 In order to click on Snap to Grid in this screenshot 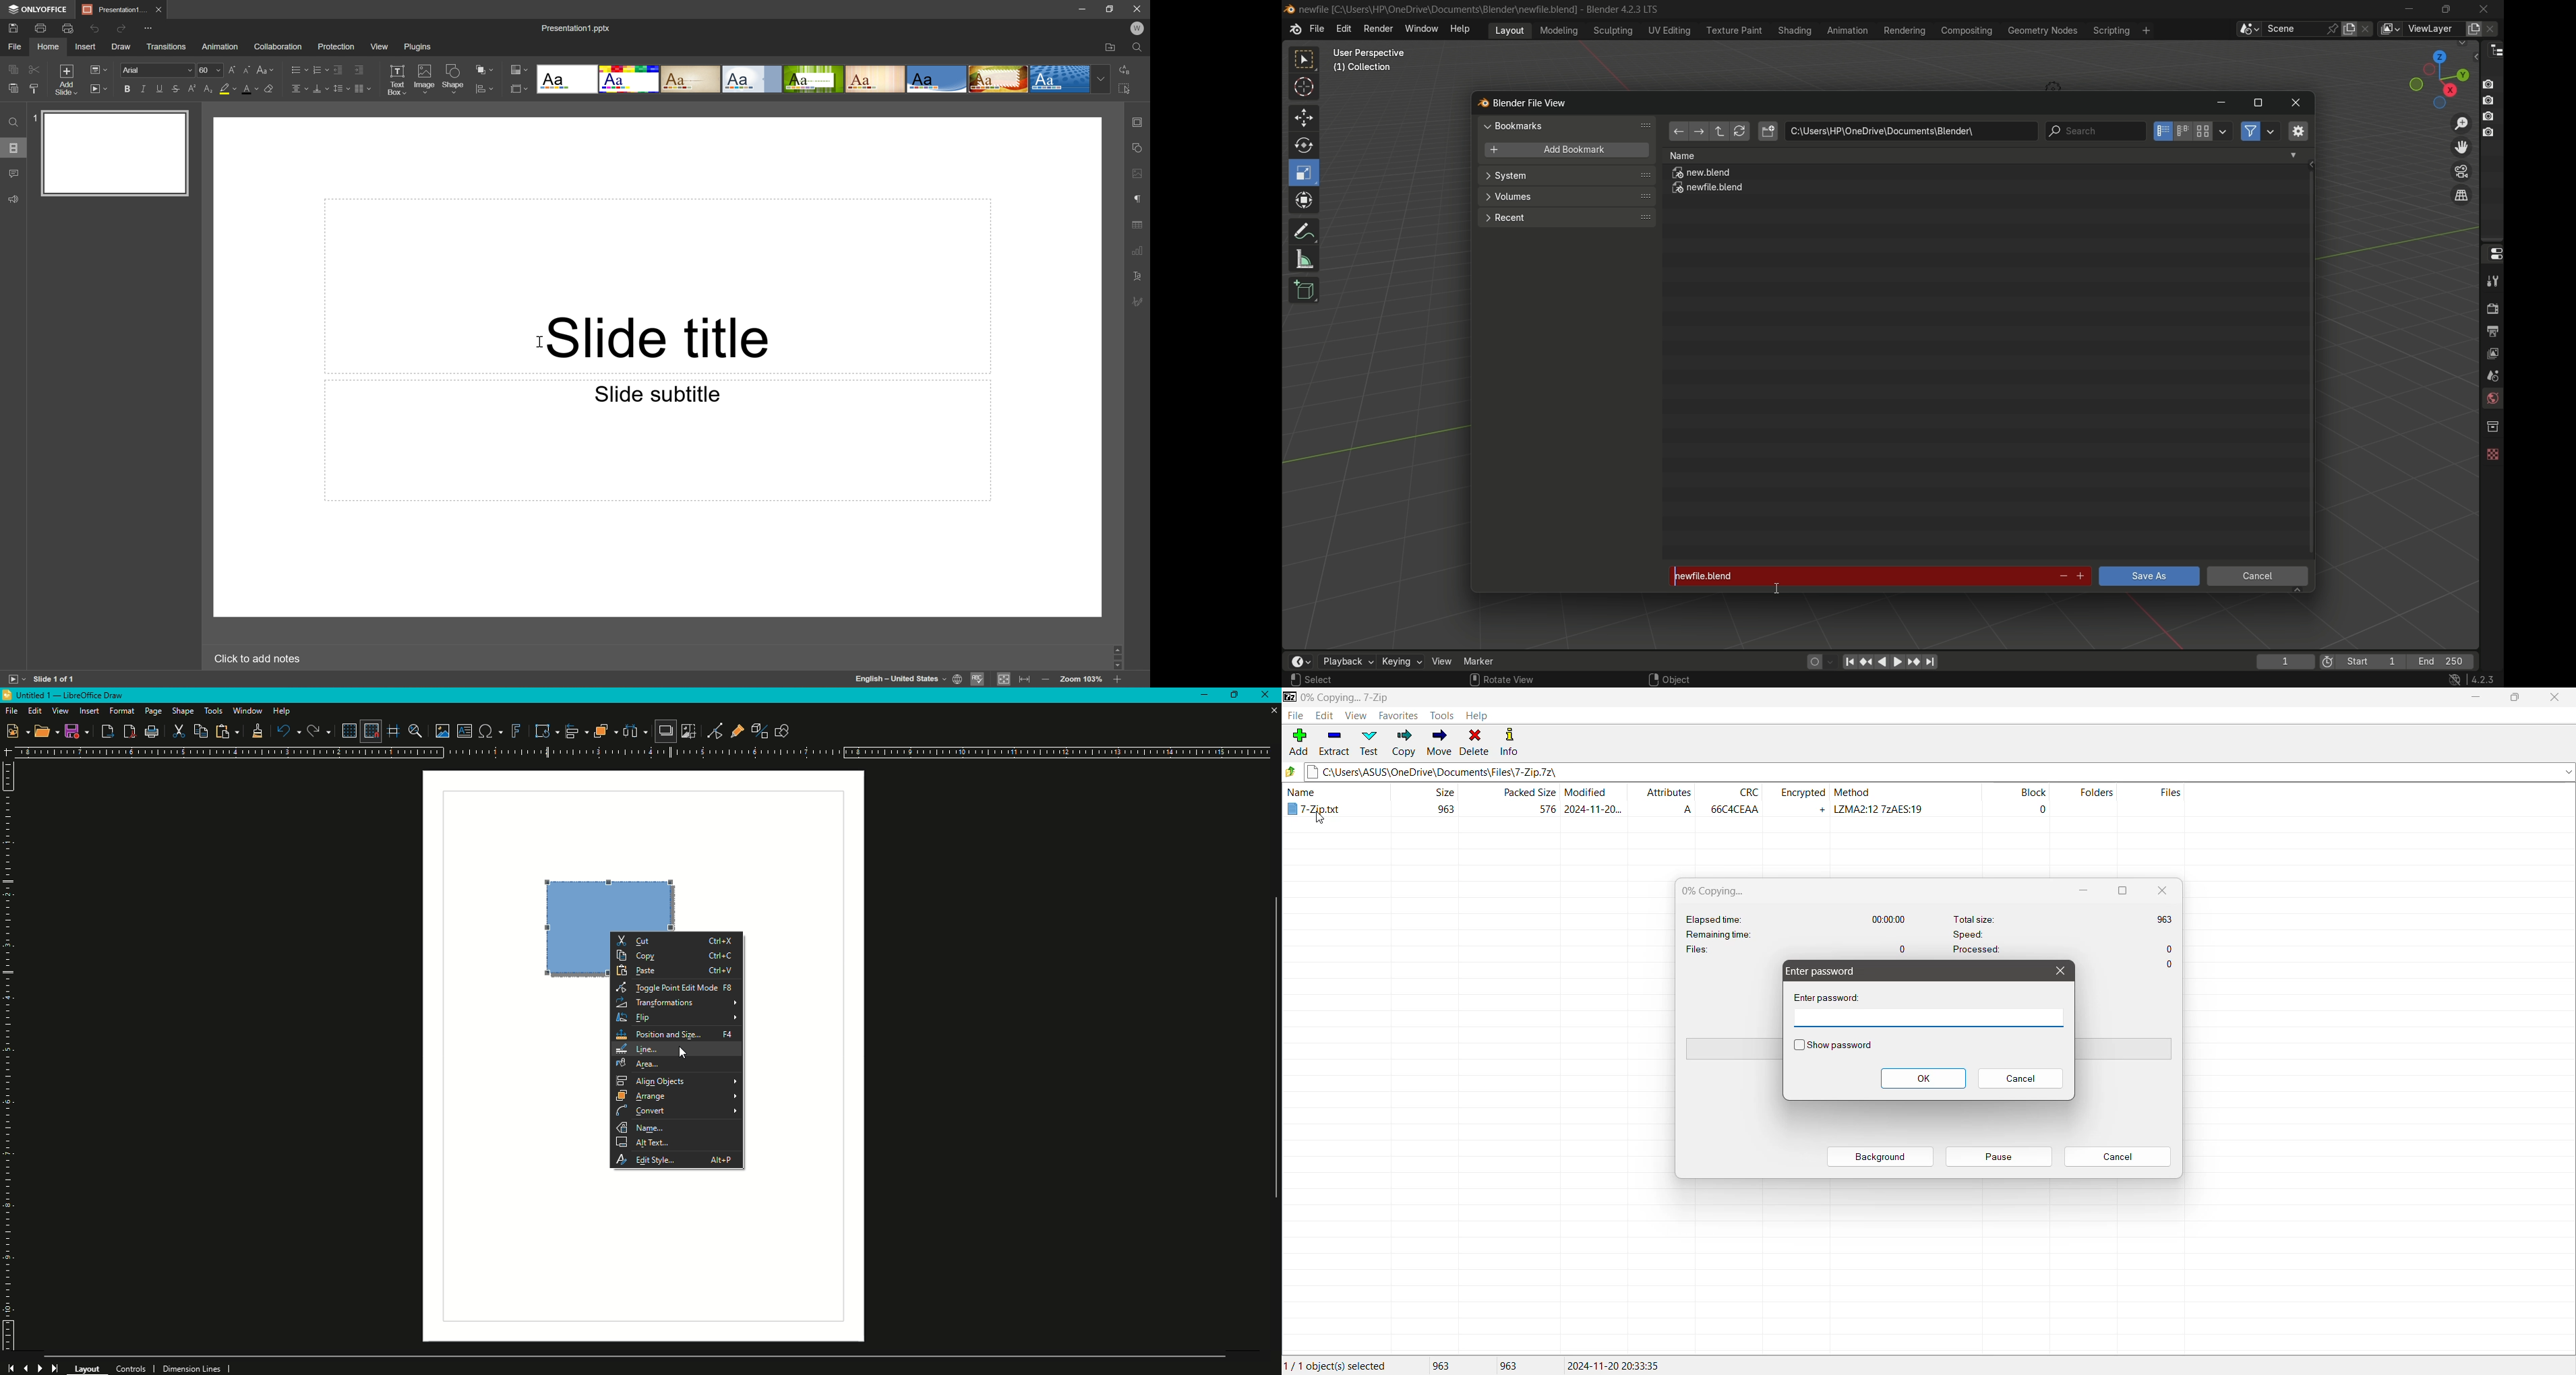, I will do `click(370, 731)`.